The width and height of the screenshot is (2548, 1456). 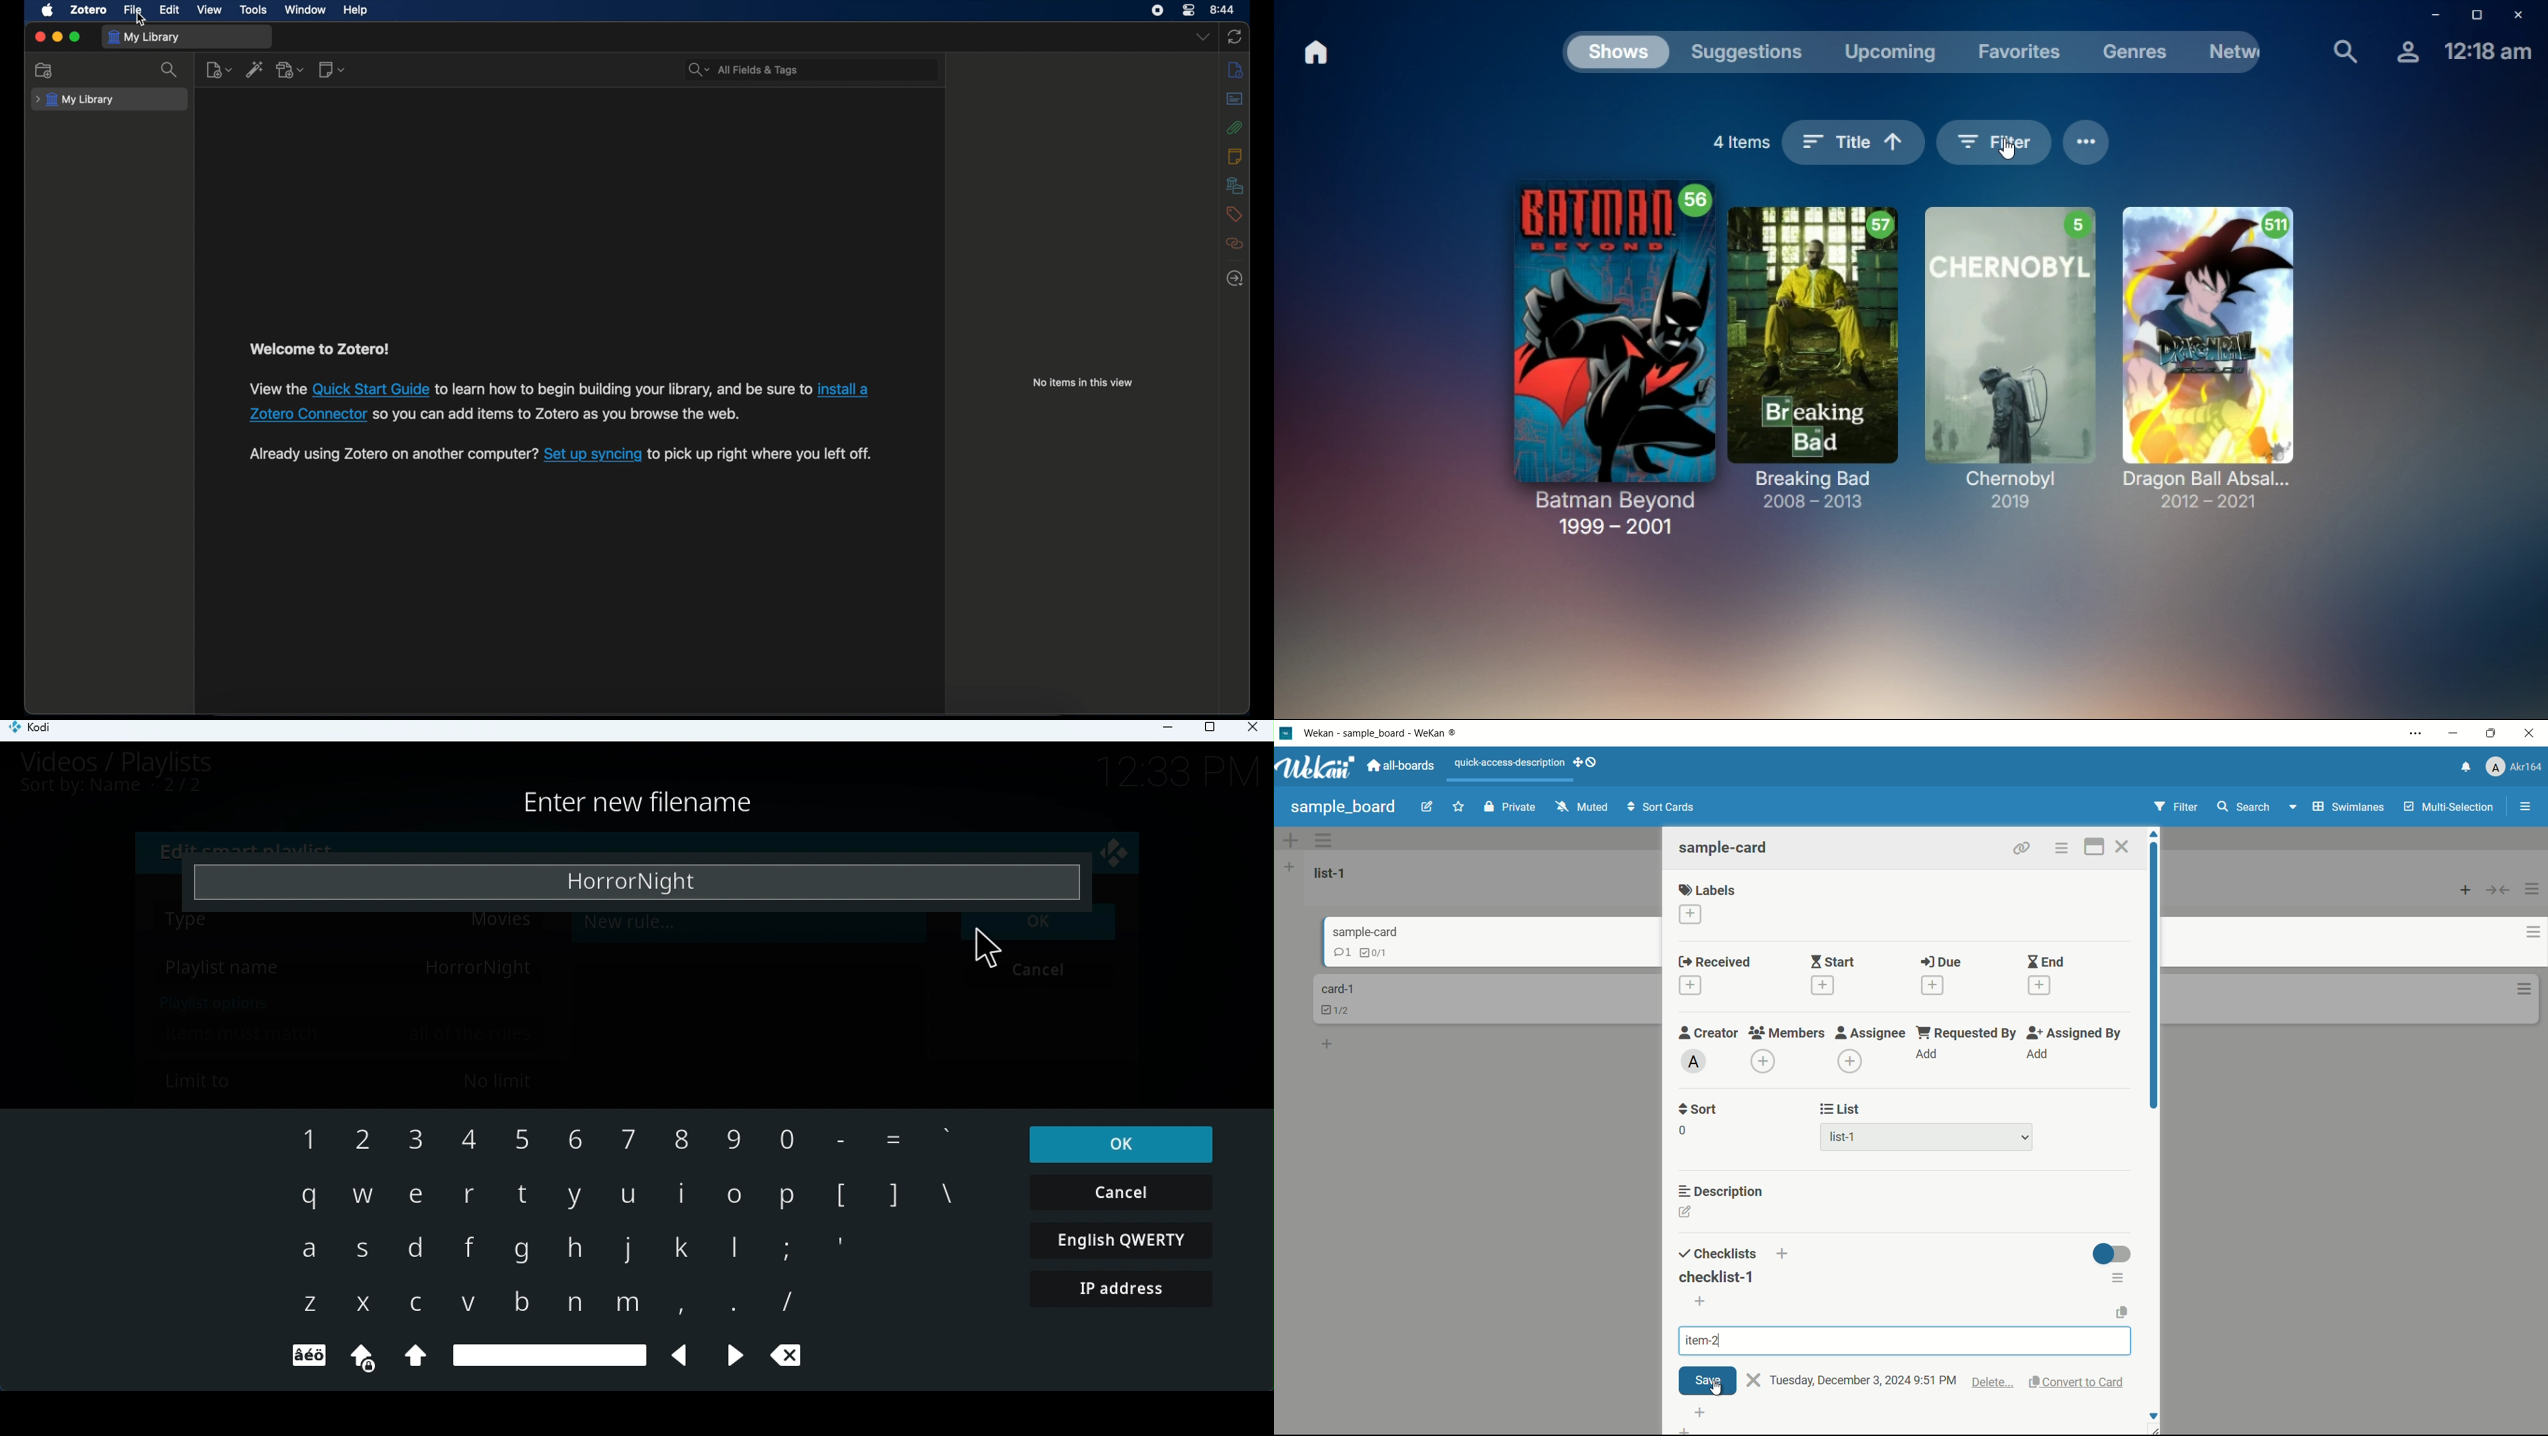 I want to click on add label, so click(x=1691, y=914).